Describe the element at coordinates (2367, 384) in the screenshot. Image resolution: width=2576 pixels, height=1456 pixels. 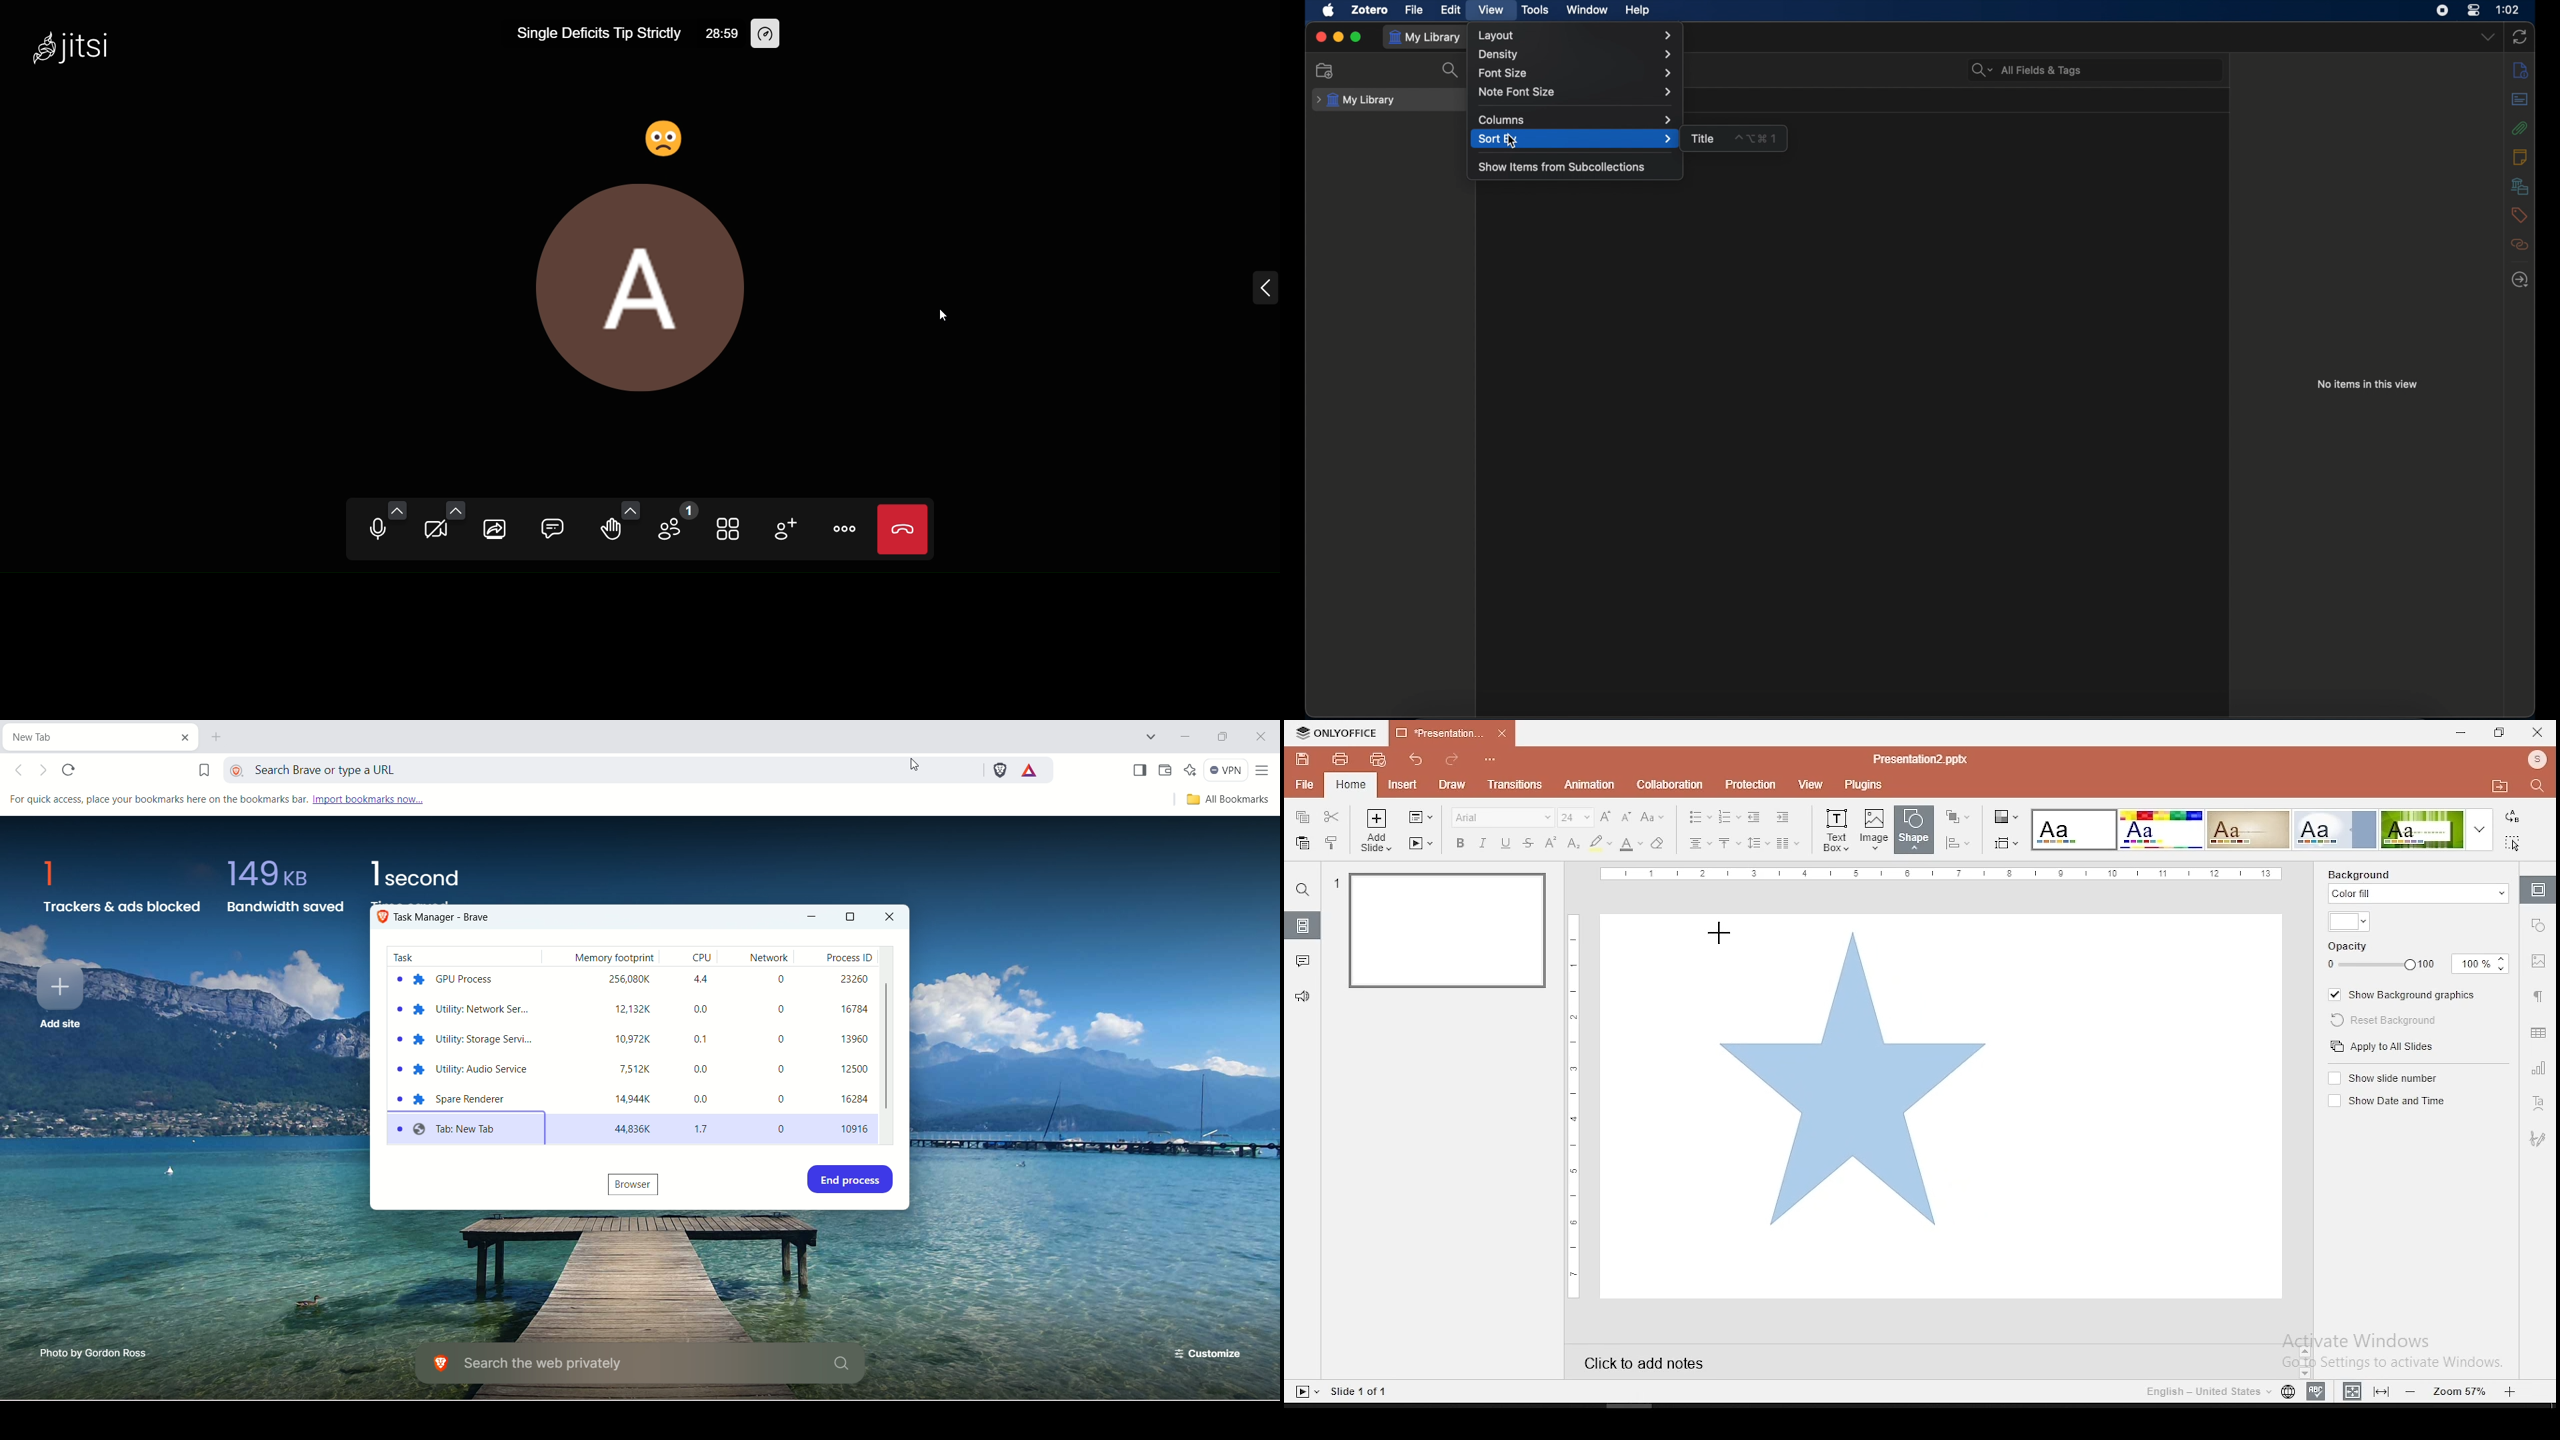
I see `no items in this view` at that location.